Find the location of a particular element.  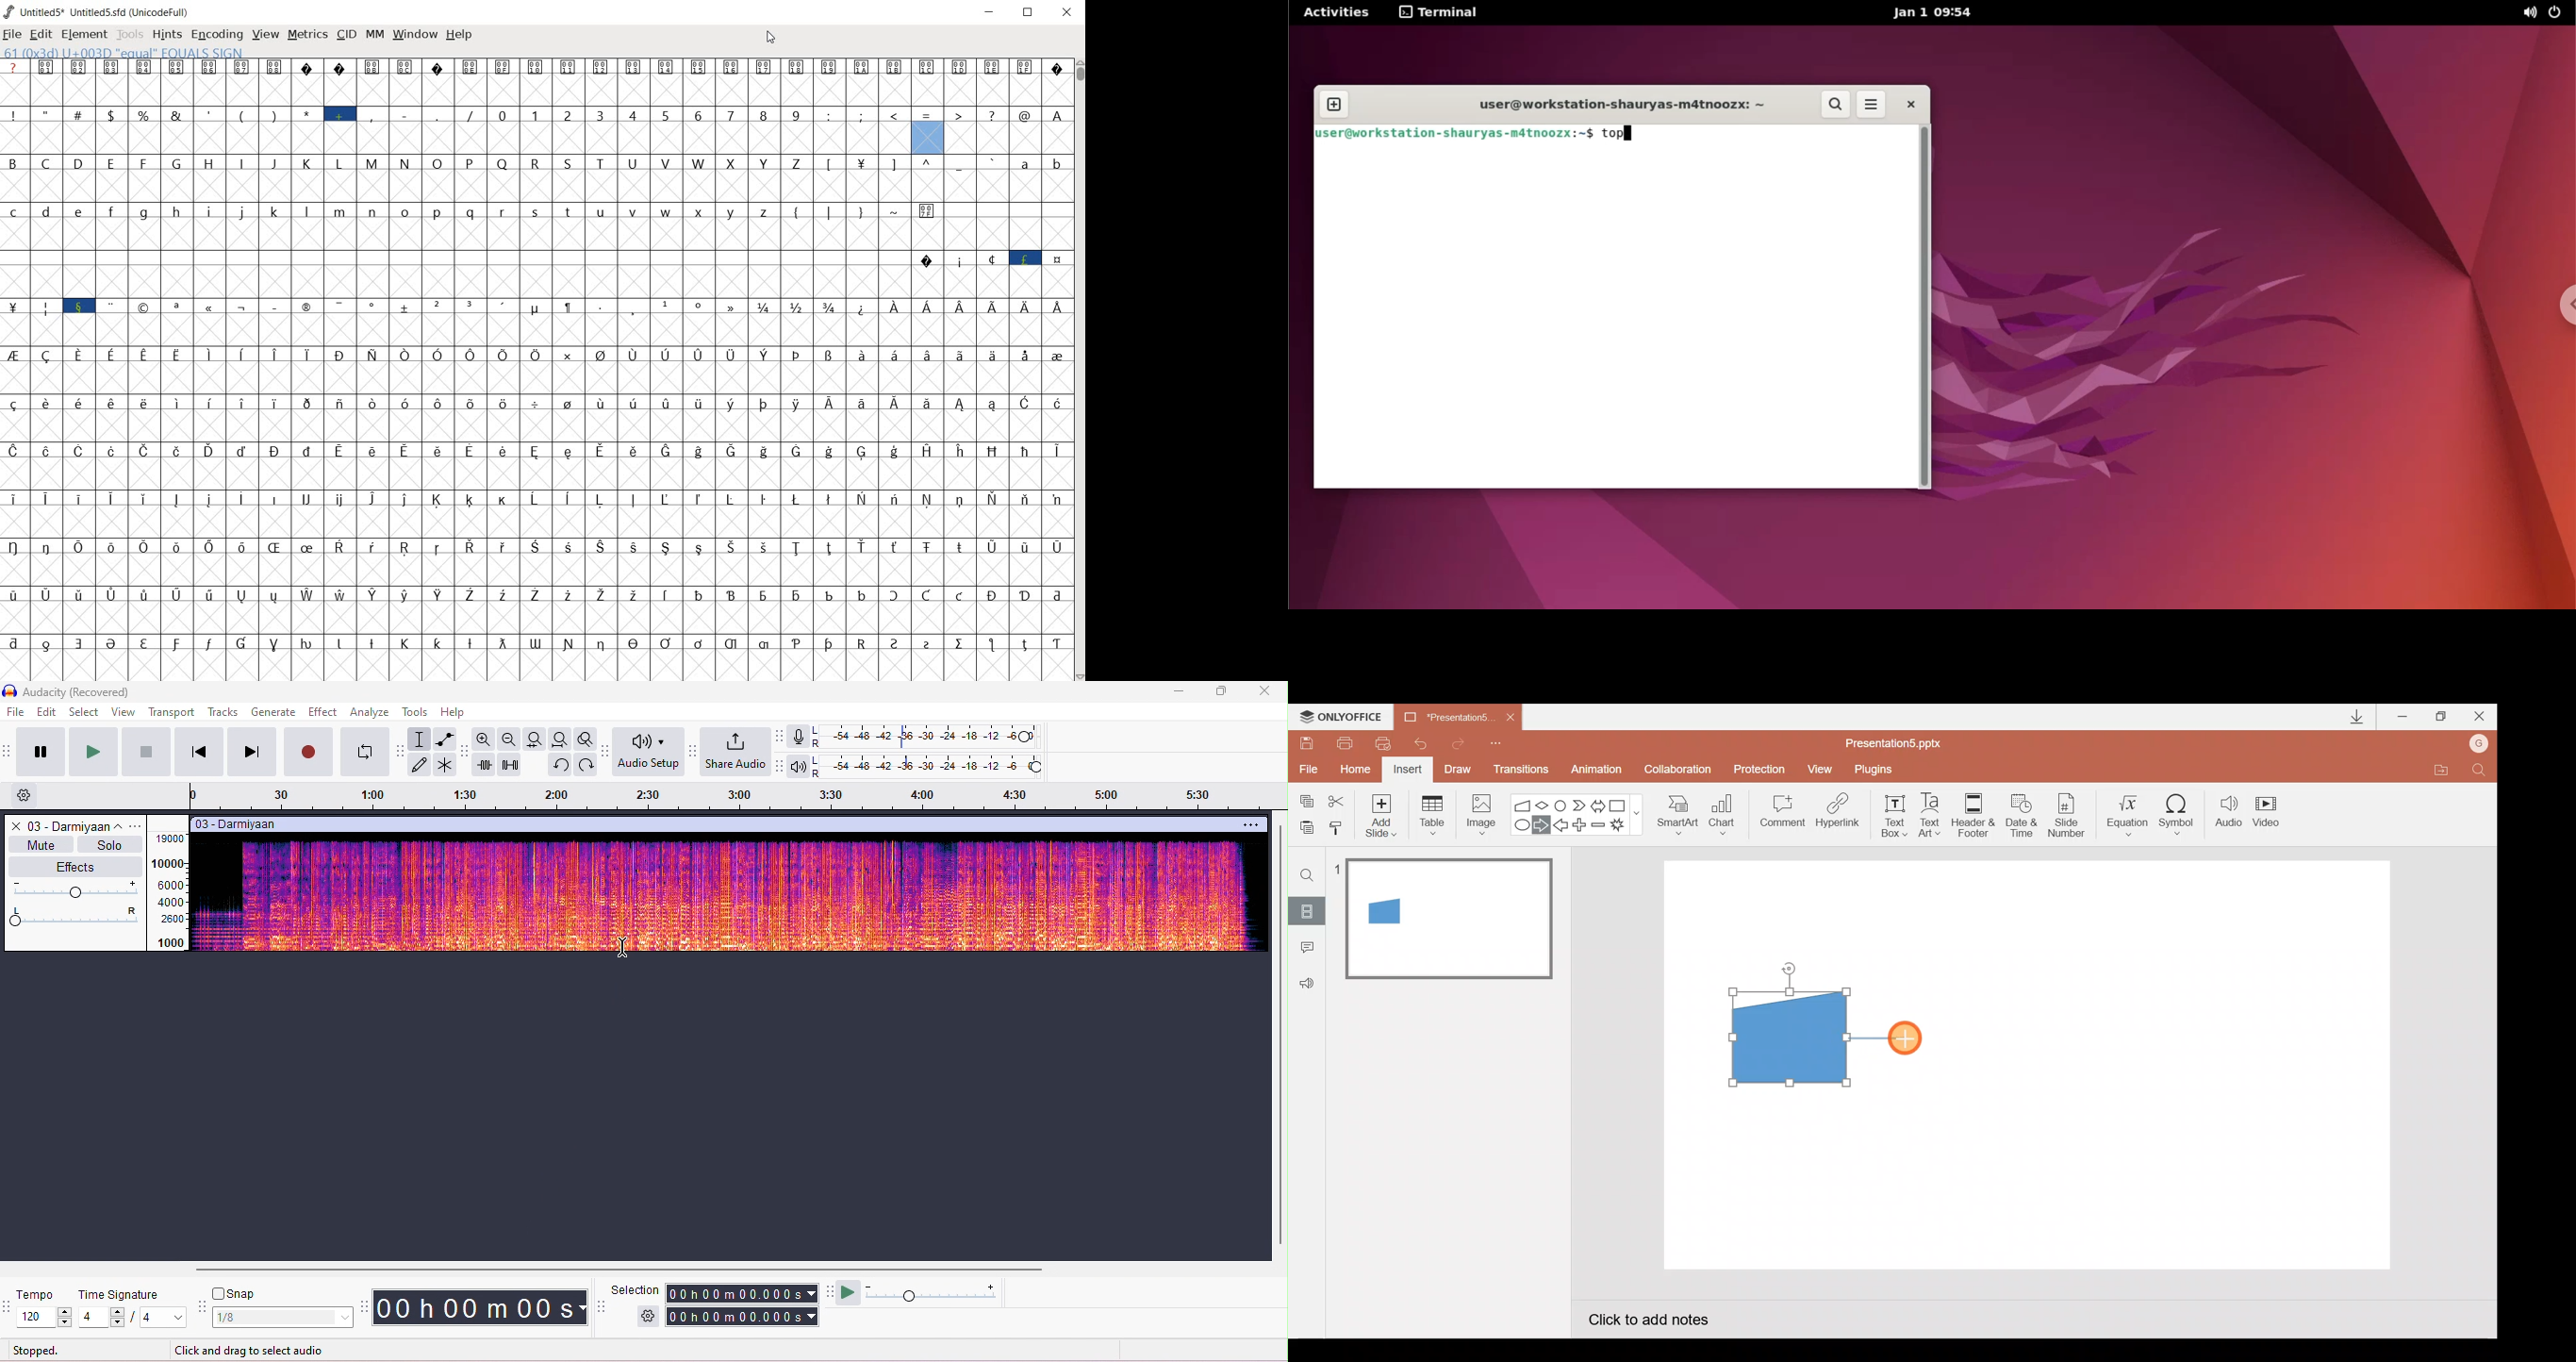

Save is located at coordinates (1306, 741).